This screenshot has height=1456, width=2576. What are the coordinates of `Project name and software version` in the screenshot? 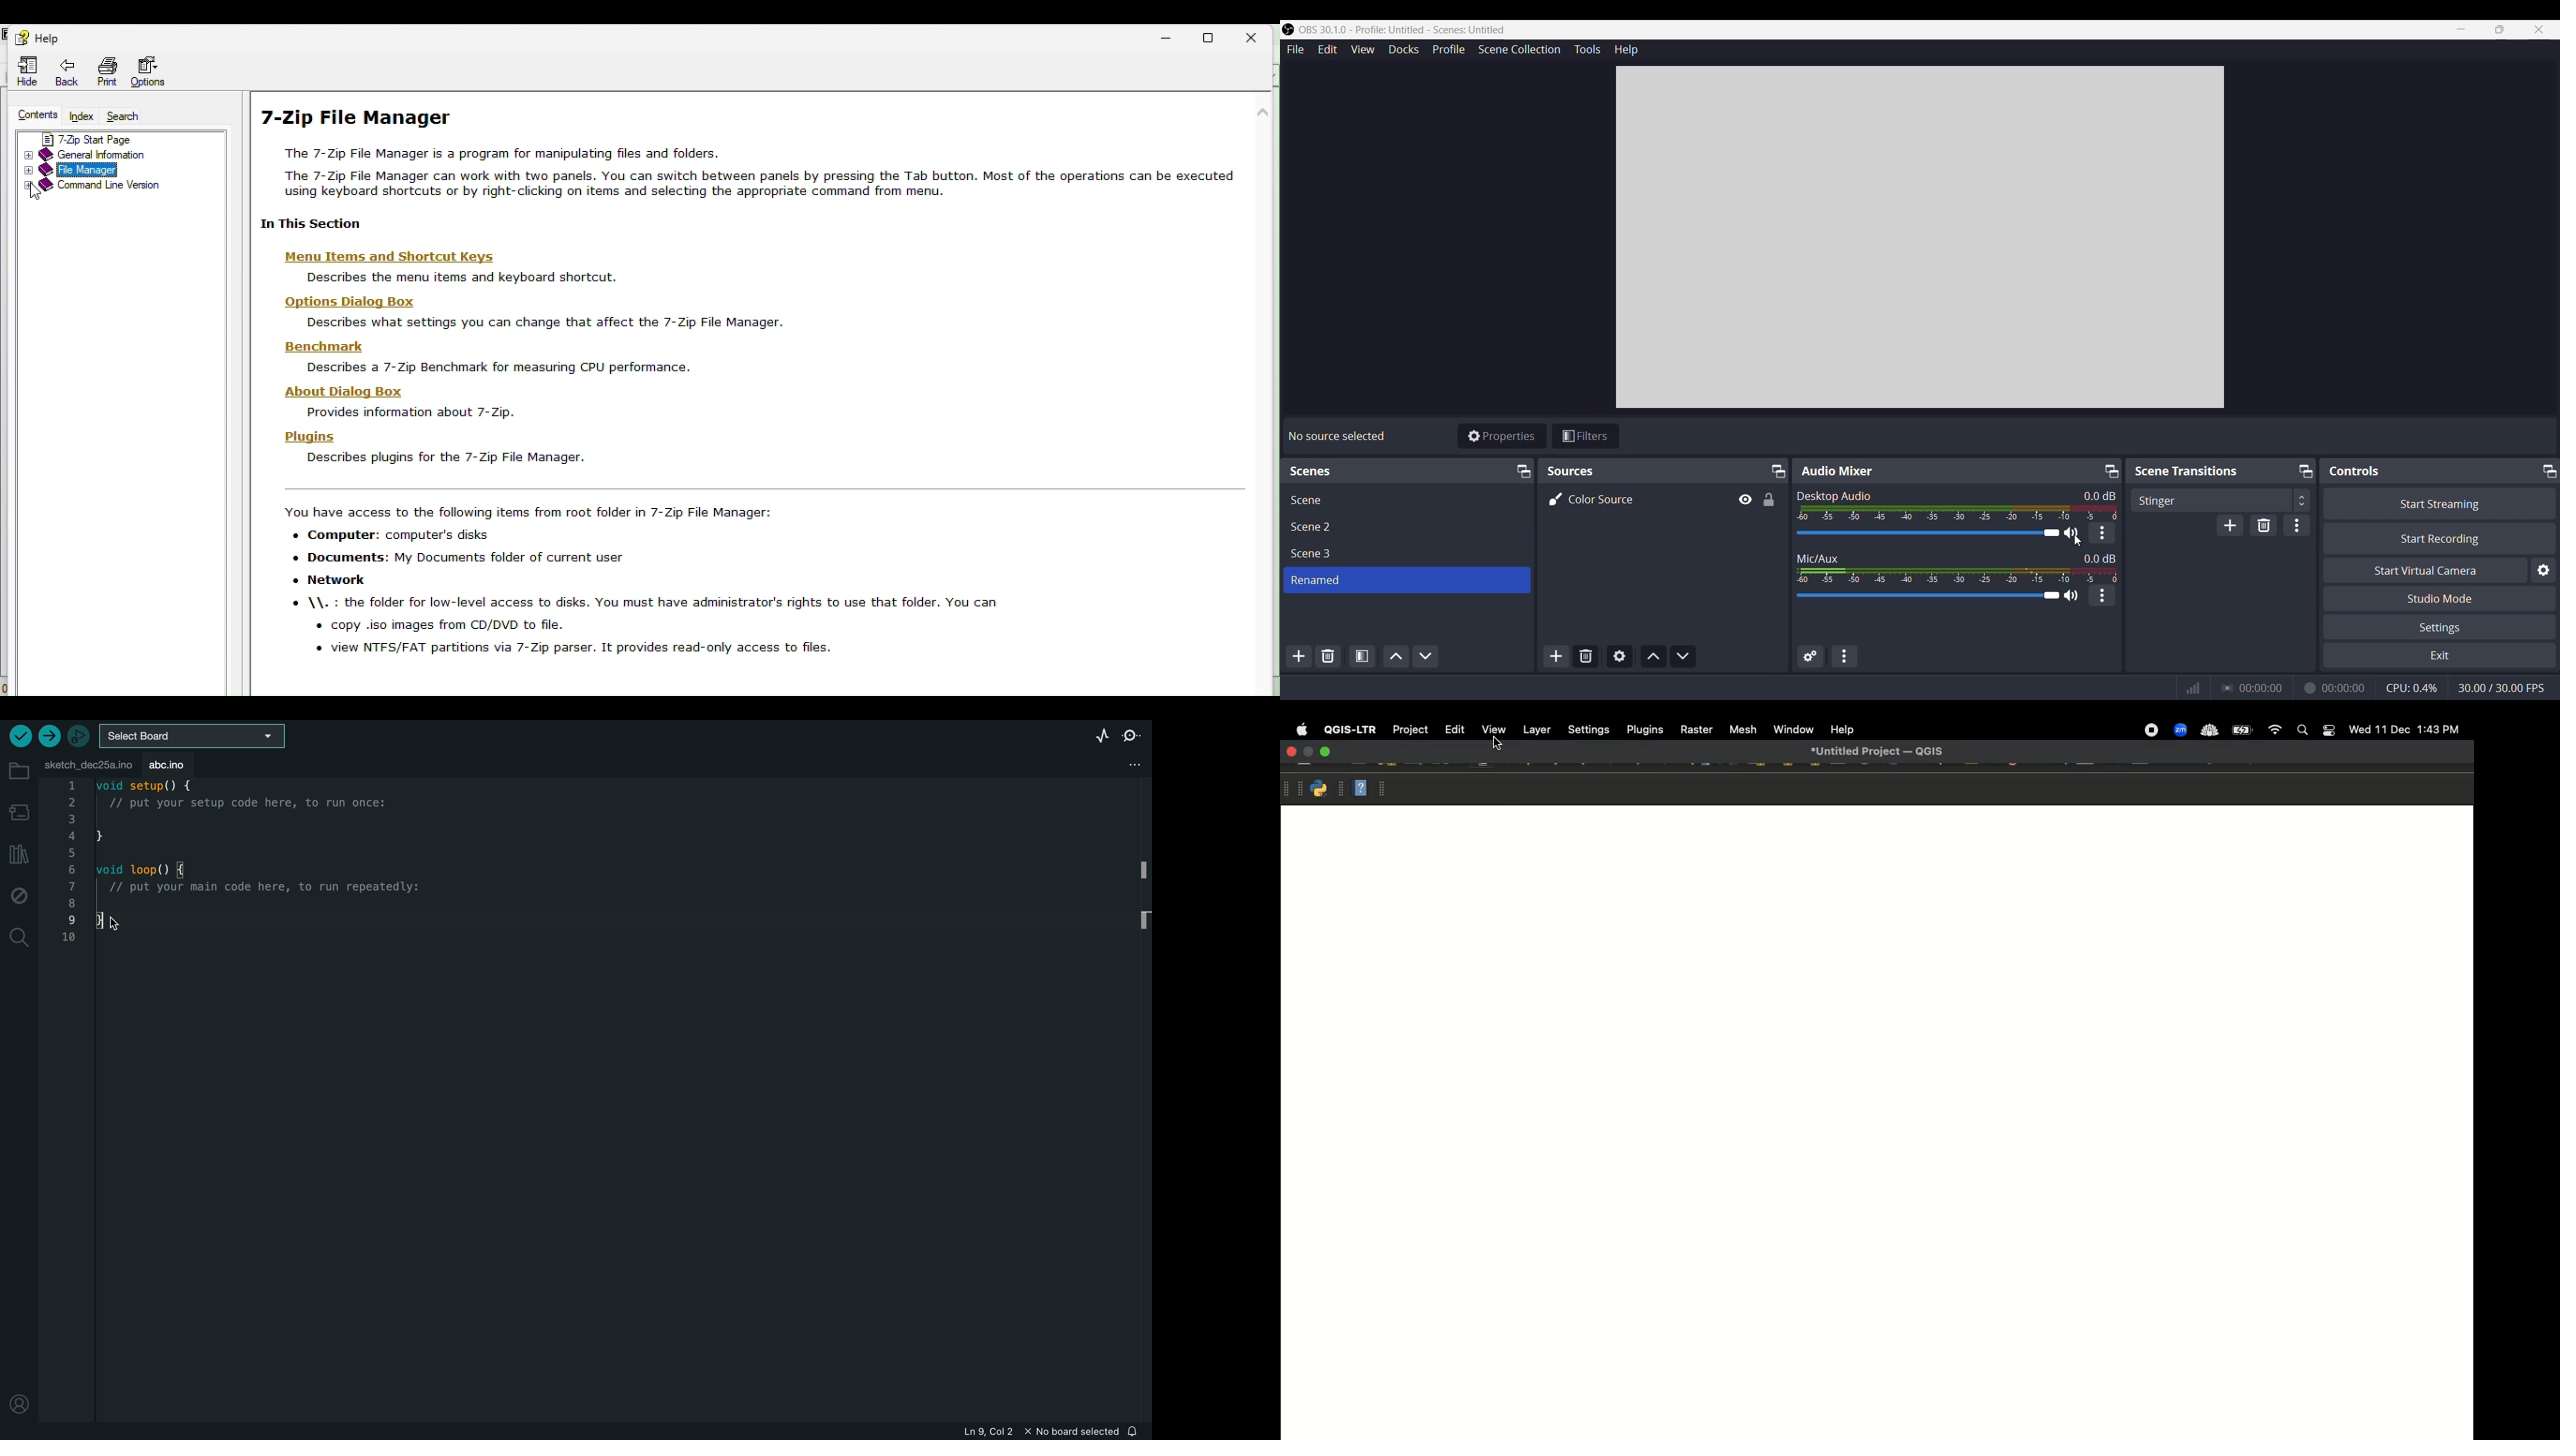 It's located at (1404, 29).